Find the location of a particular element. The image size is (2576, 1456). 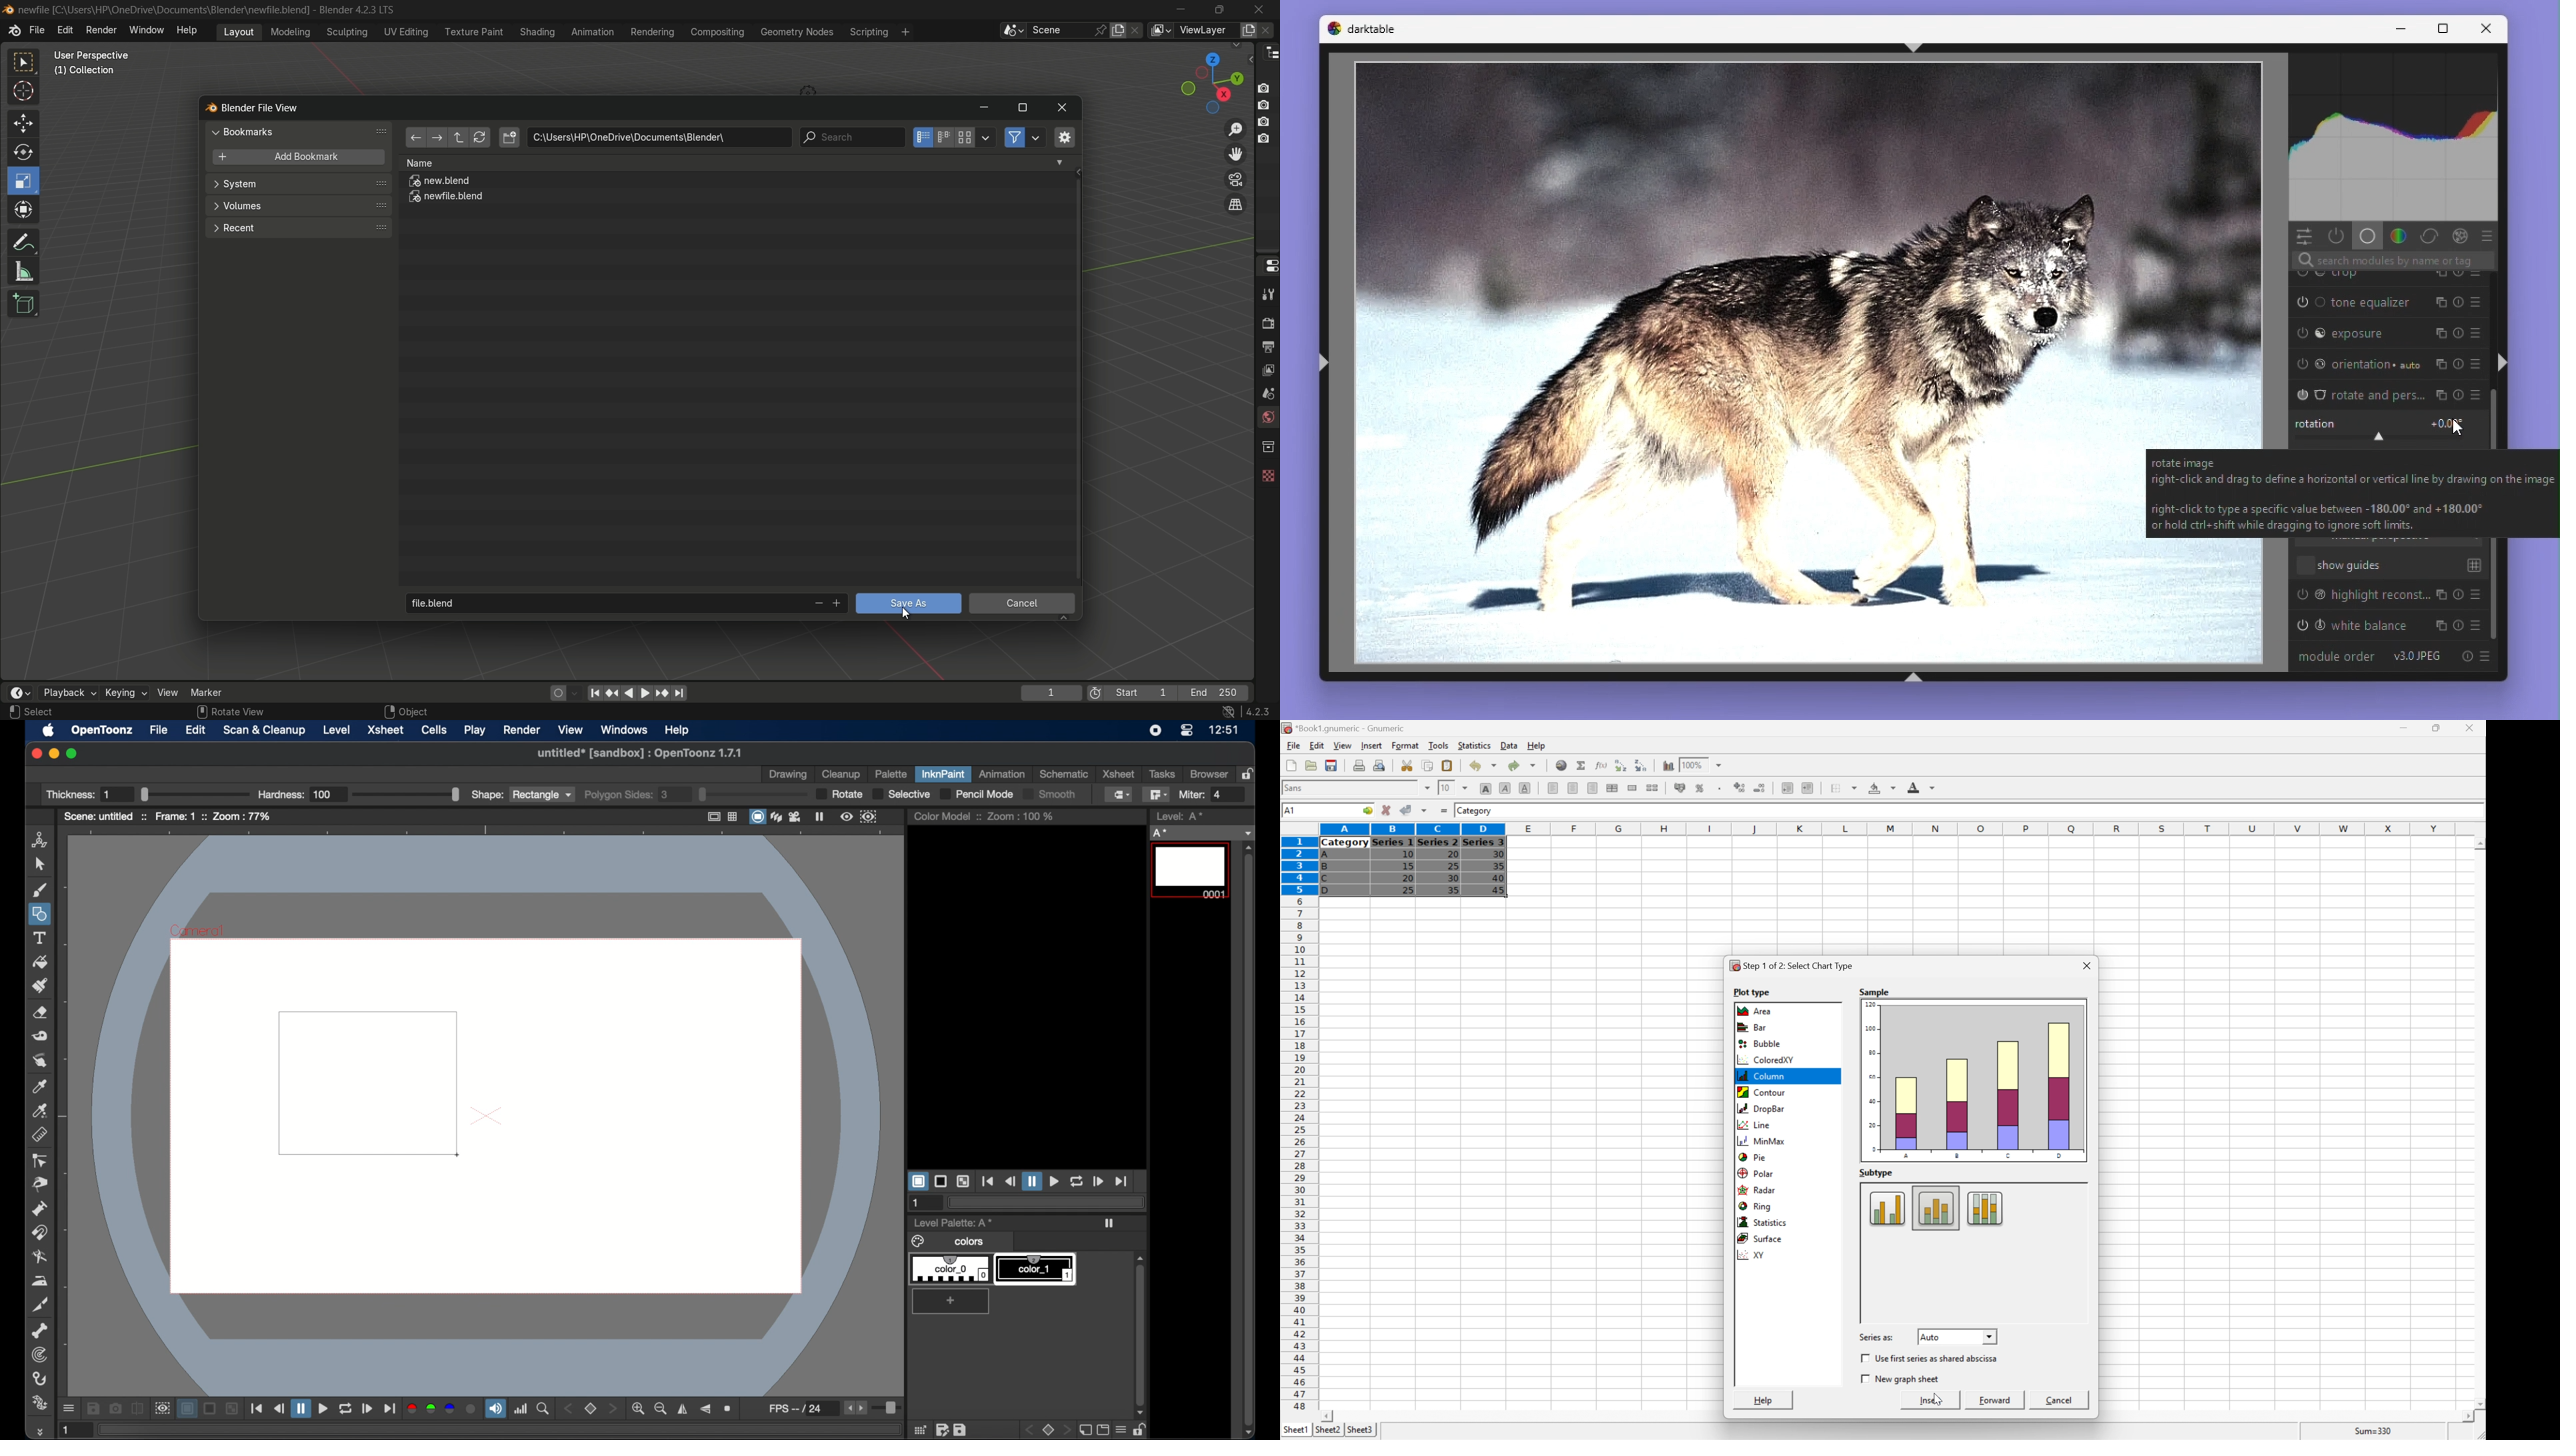

Scroll Bar is located at coordinates (2082, 1252).